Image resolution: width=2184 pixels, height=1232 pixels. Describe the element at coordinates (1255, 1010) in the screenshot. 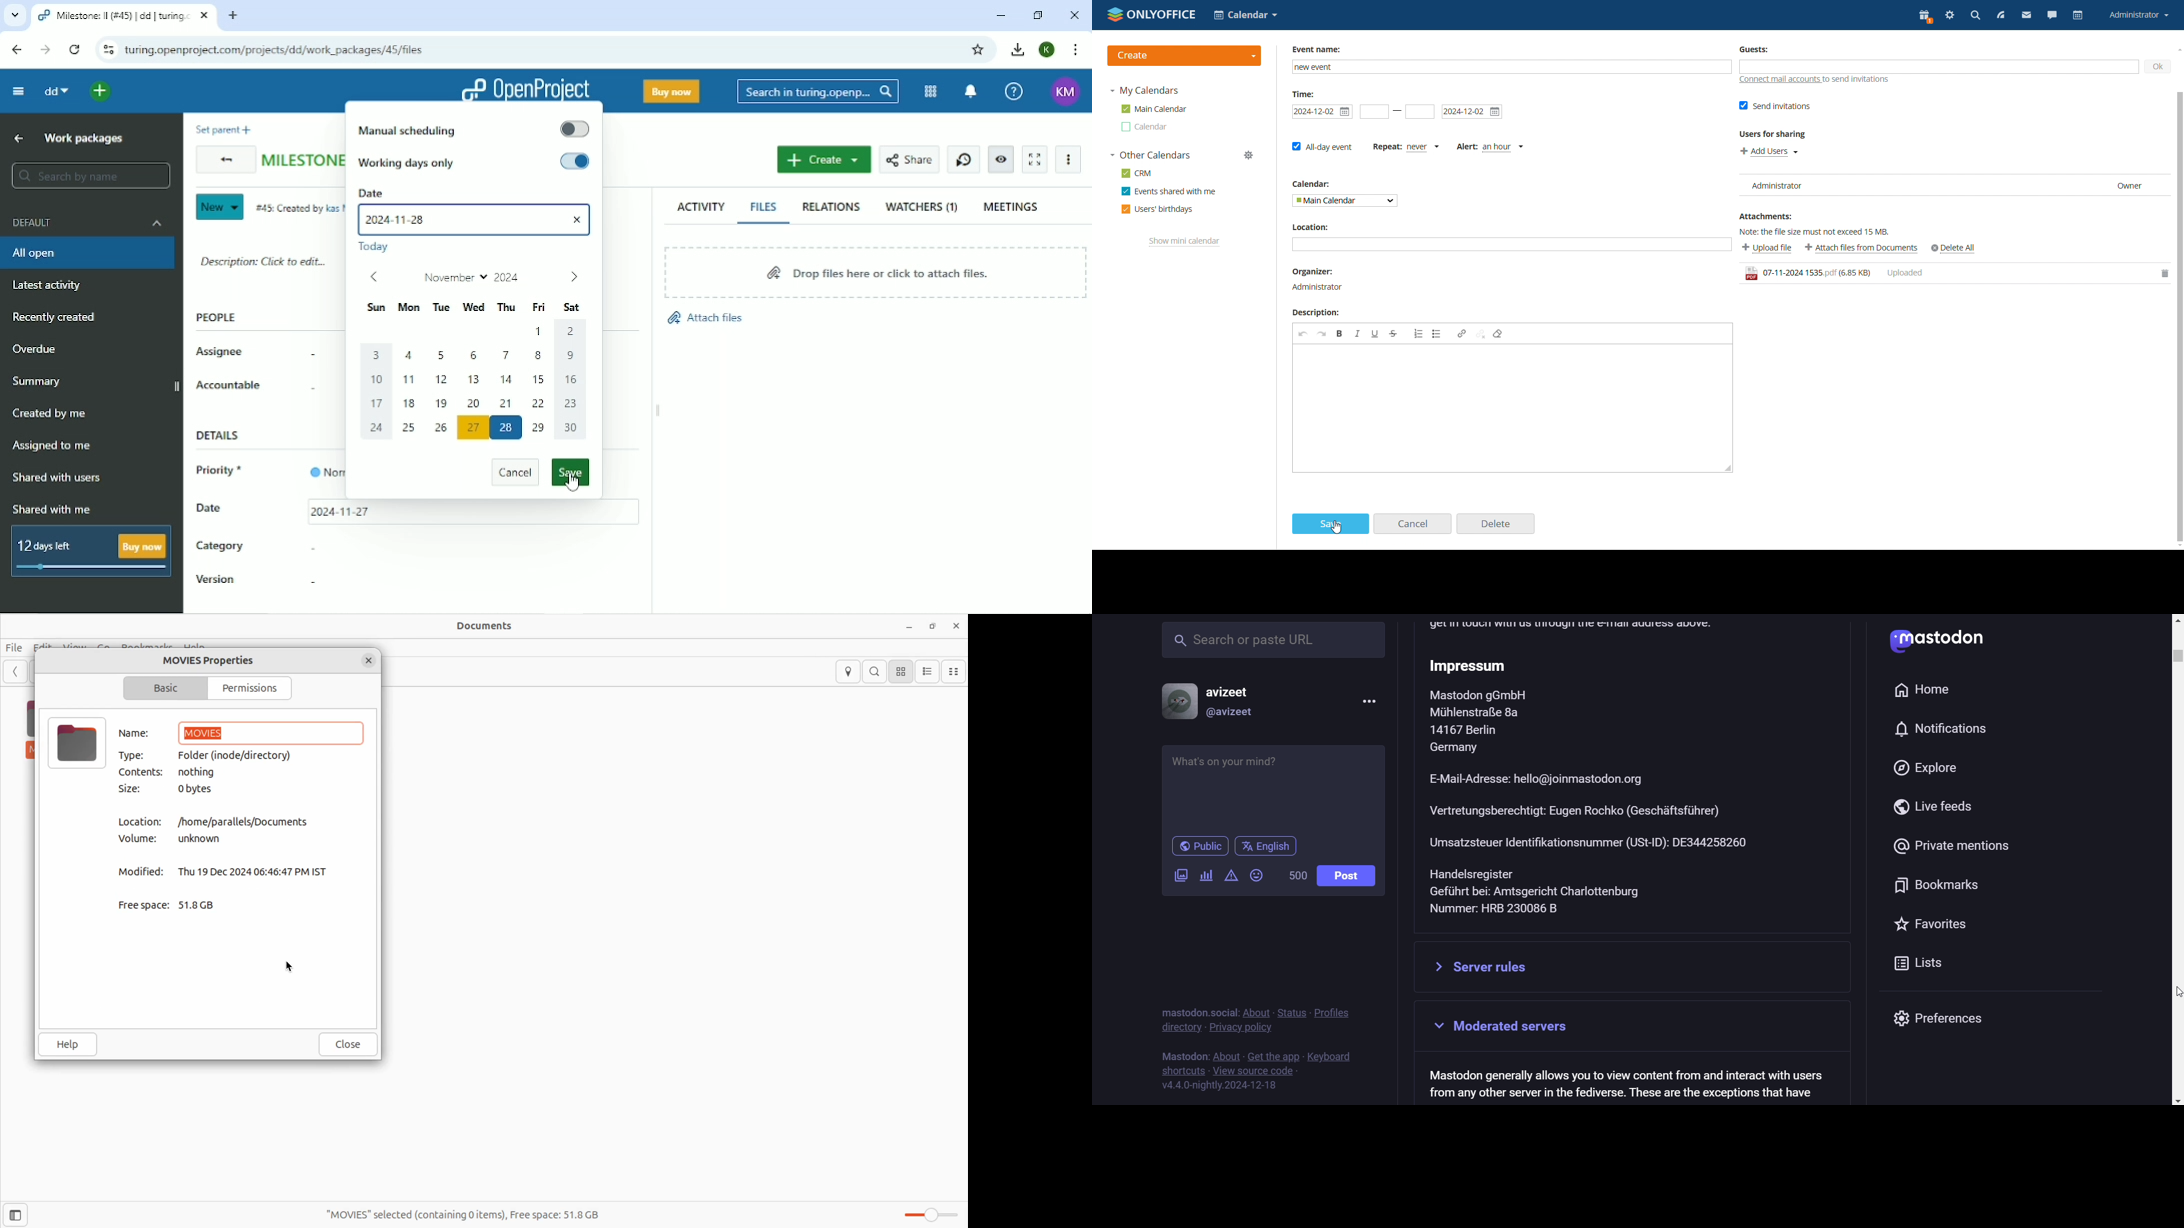

I see `about` at that location.